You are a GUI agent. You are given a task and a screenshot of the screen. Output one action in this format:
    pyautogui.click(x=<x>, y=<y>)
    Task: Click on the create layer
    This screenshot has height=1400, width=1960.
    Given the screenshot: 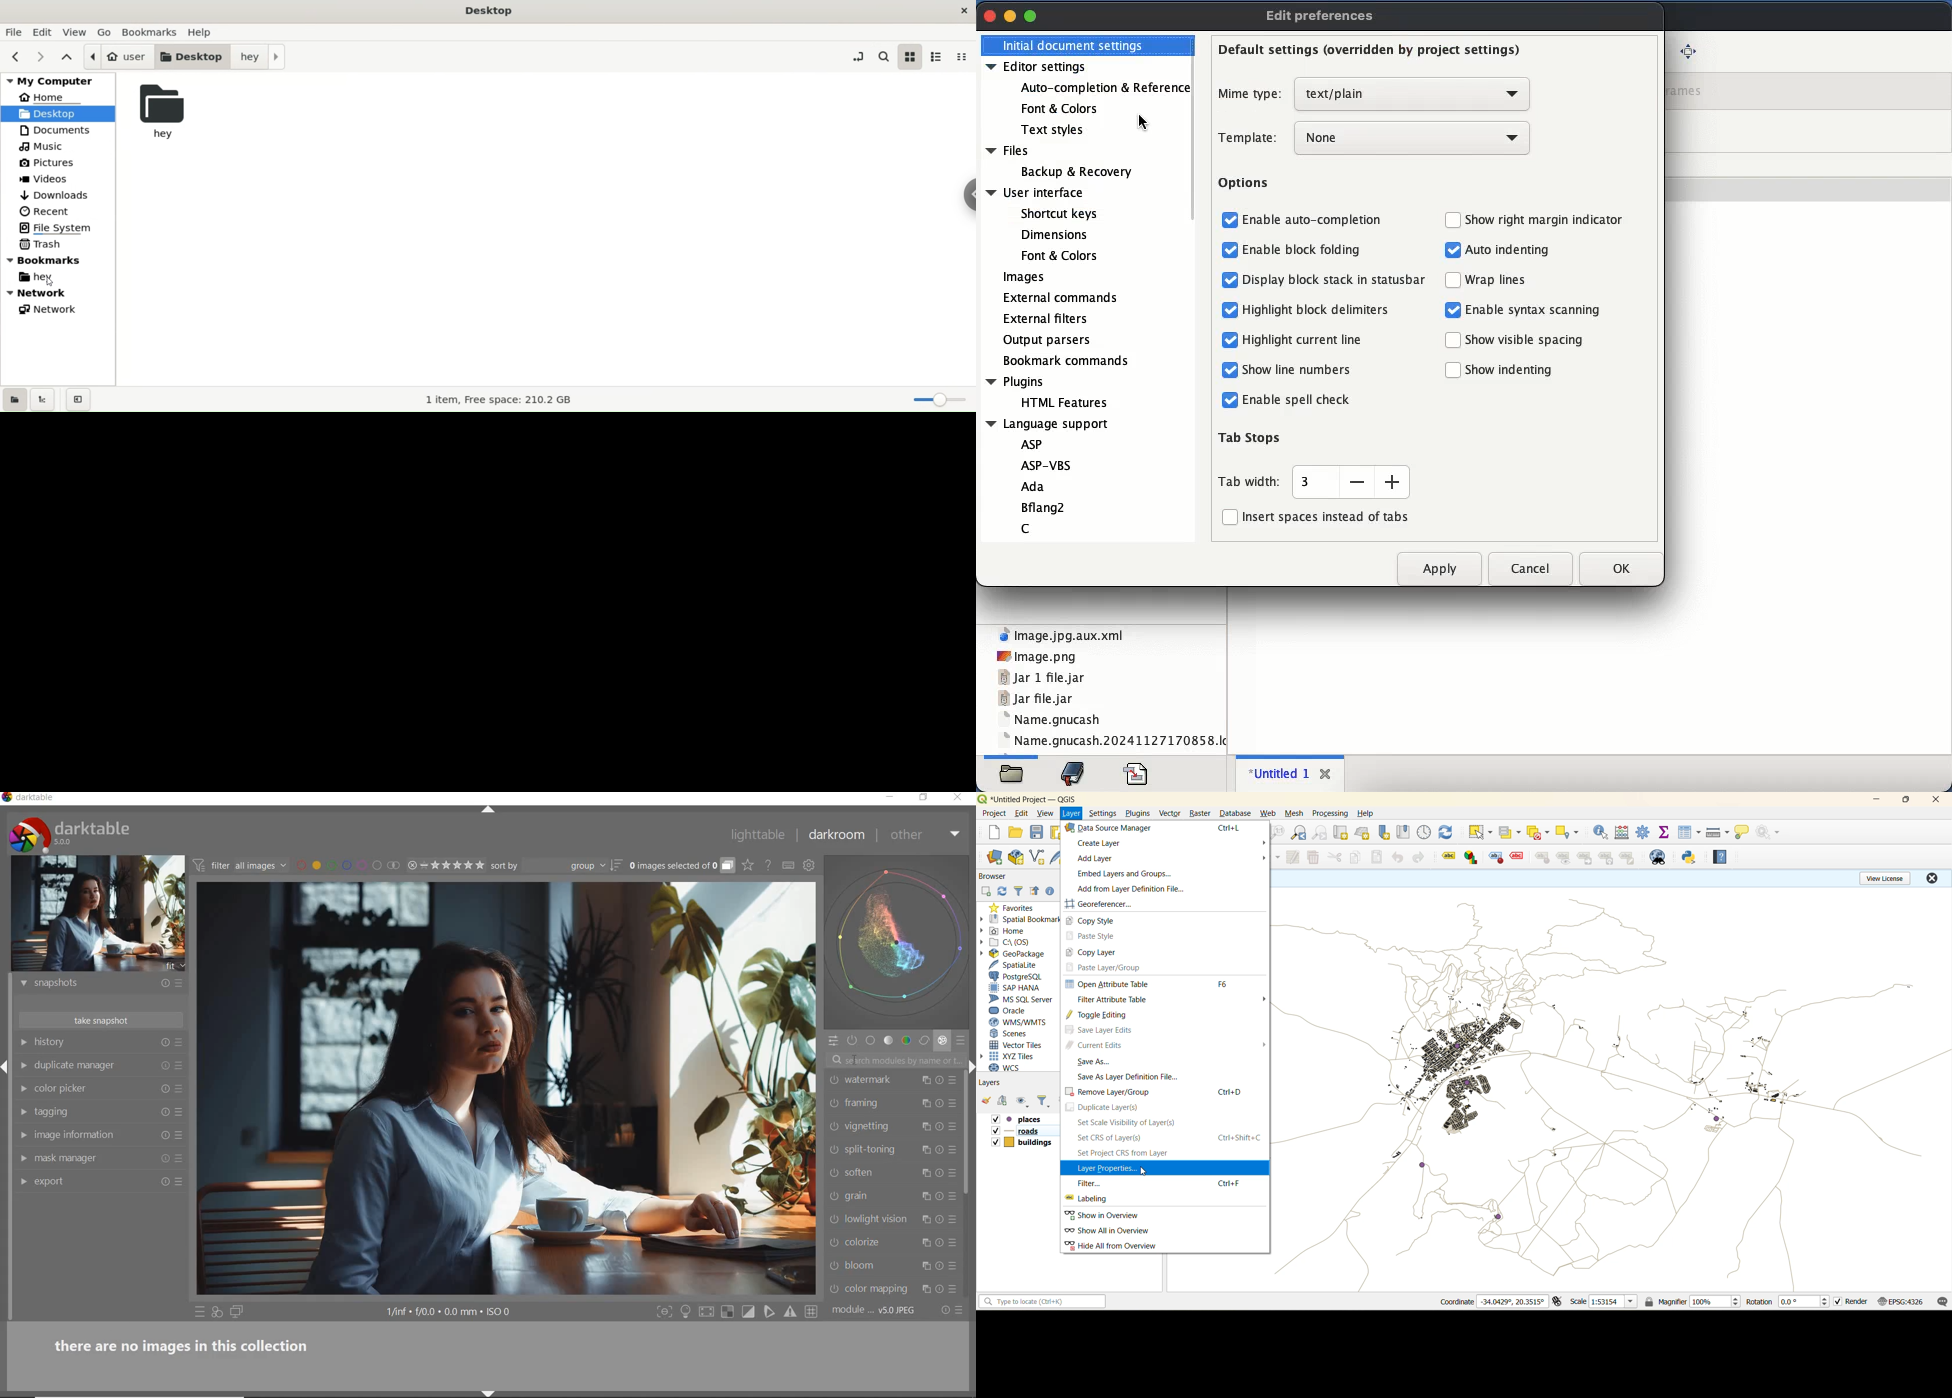 What is the action you would take?
    pyautogui.click(x=1097, y=843)
    